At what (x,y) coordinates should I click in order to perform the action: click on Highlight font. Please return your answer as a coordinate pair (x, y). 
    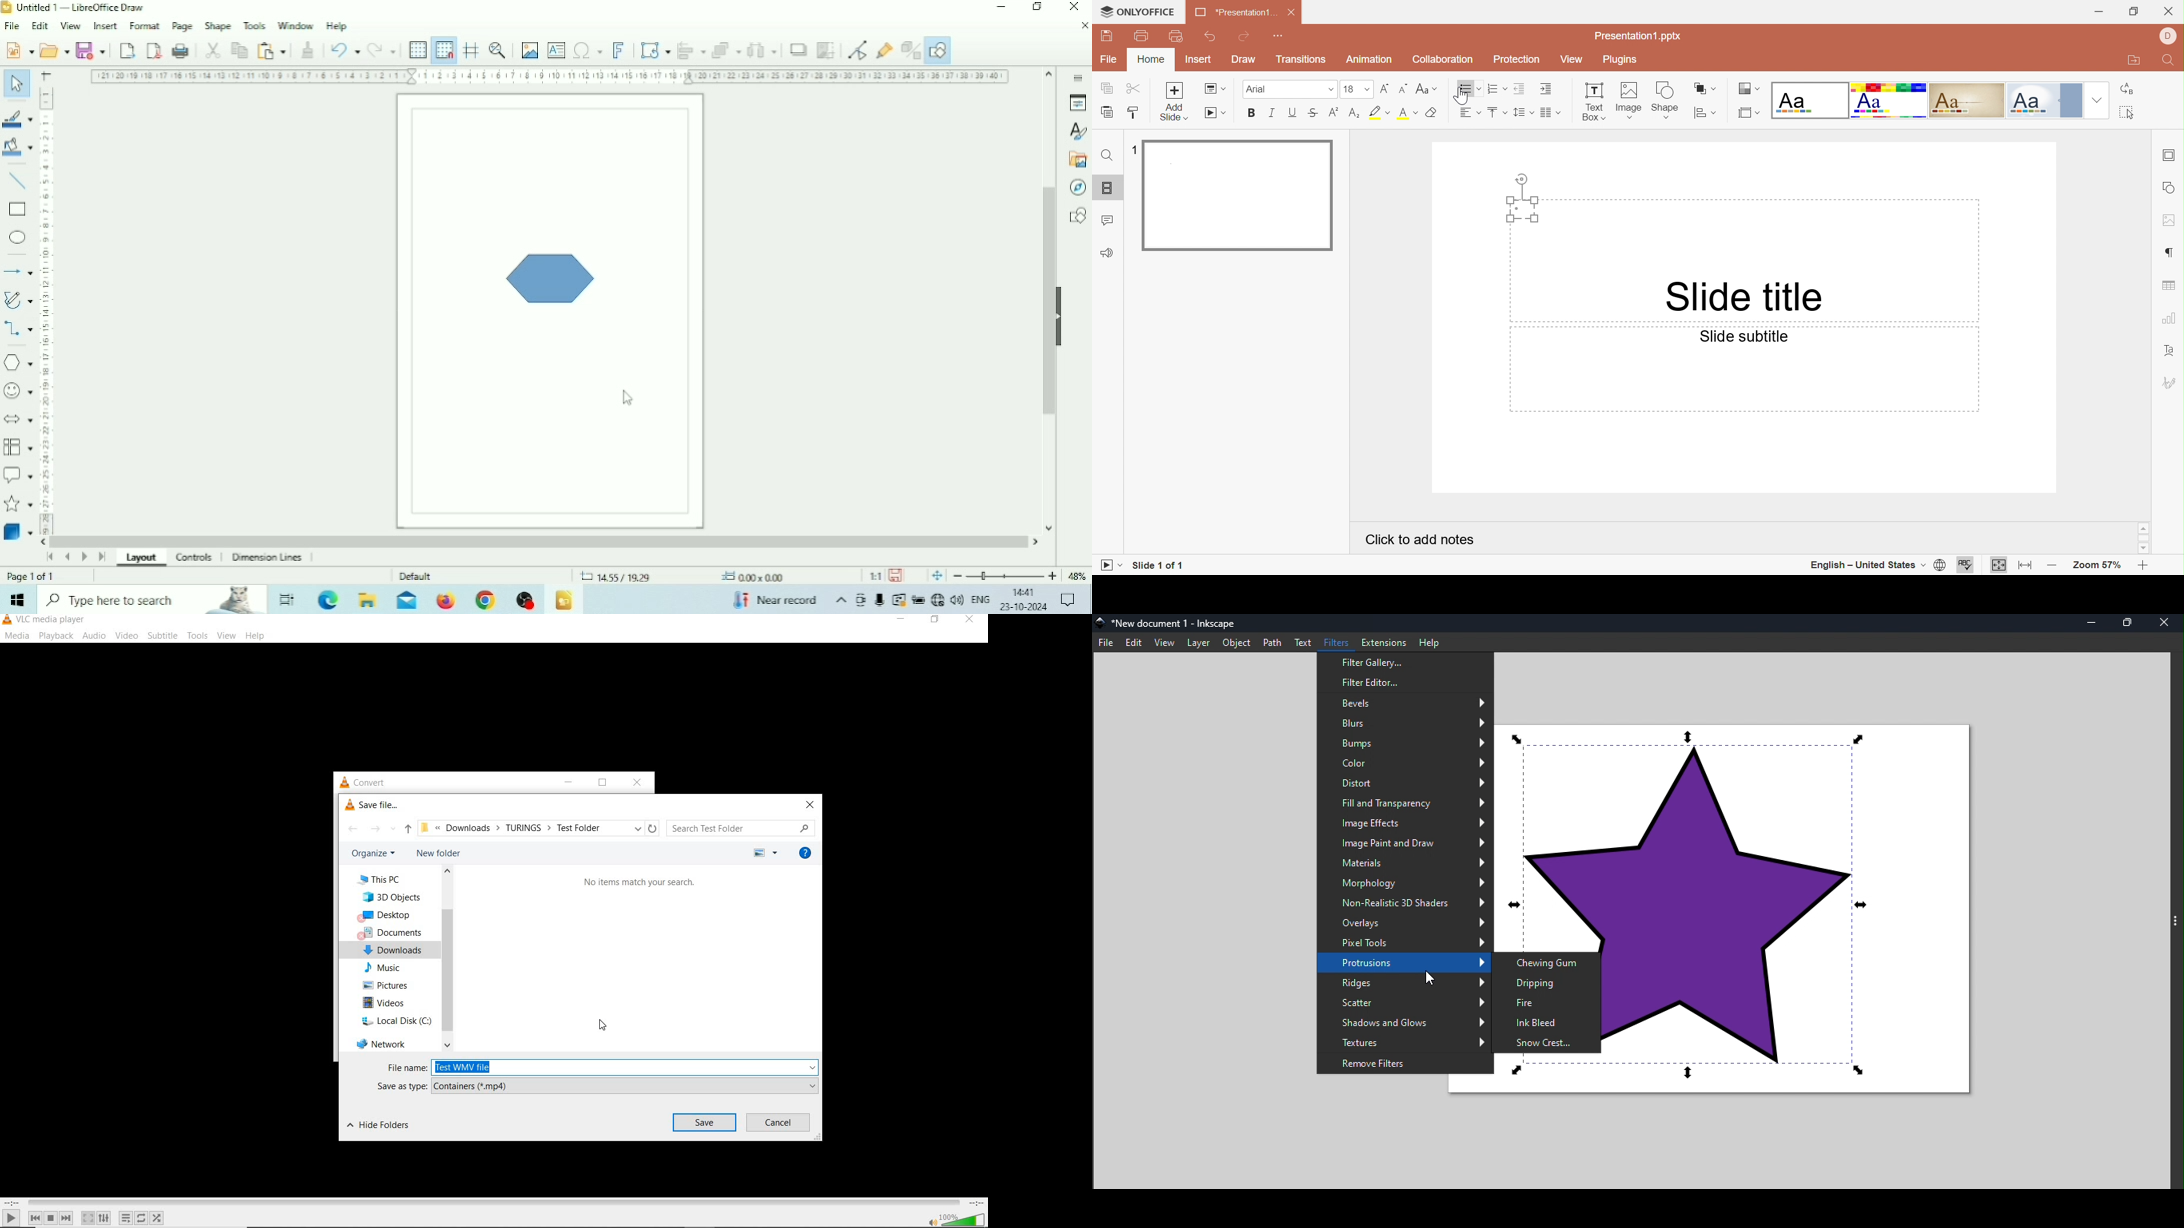
    Looking at the image, I should click on (1380, 113).